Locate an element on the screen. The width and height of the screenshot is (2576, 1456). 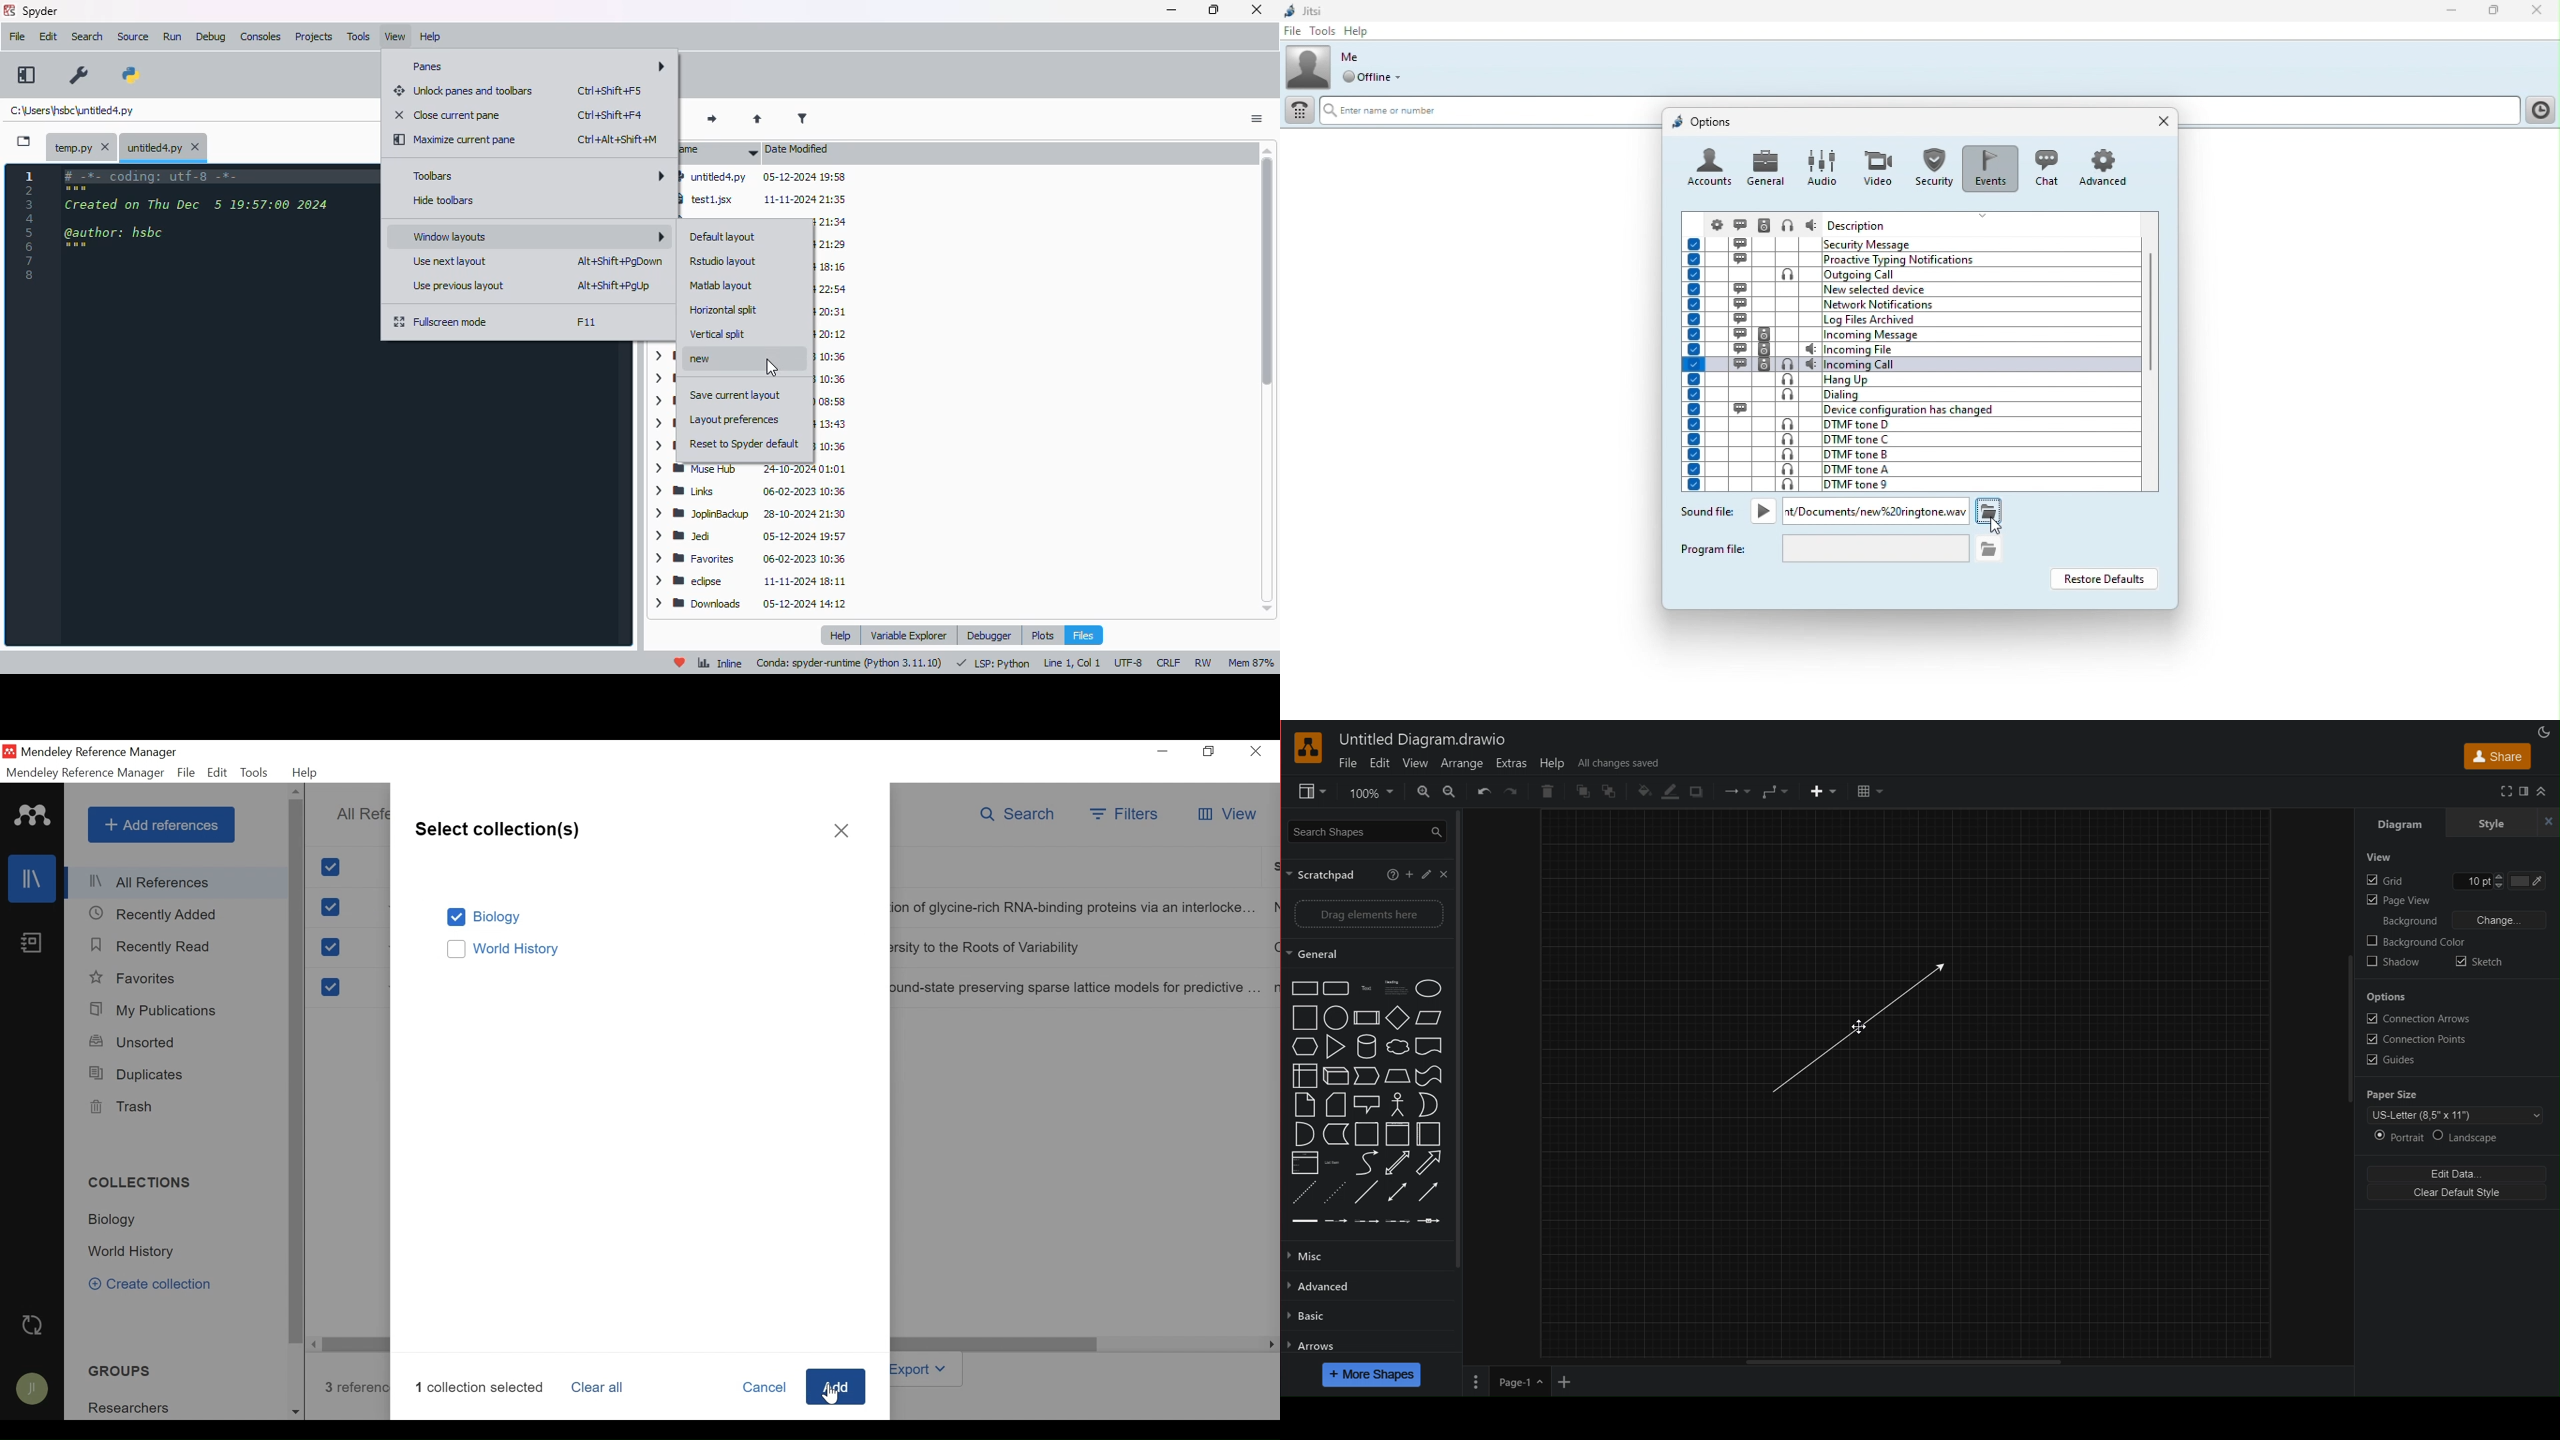
horizontal split is located at coordinates (724, 310).